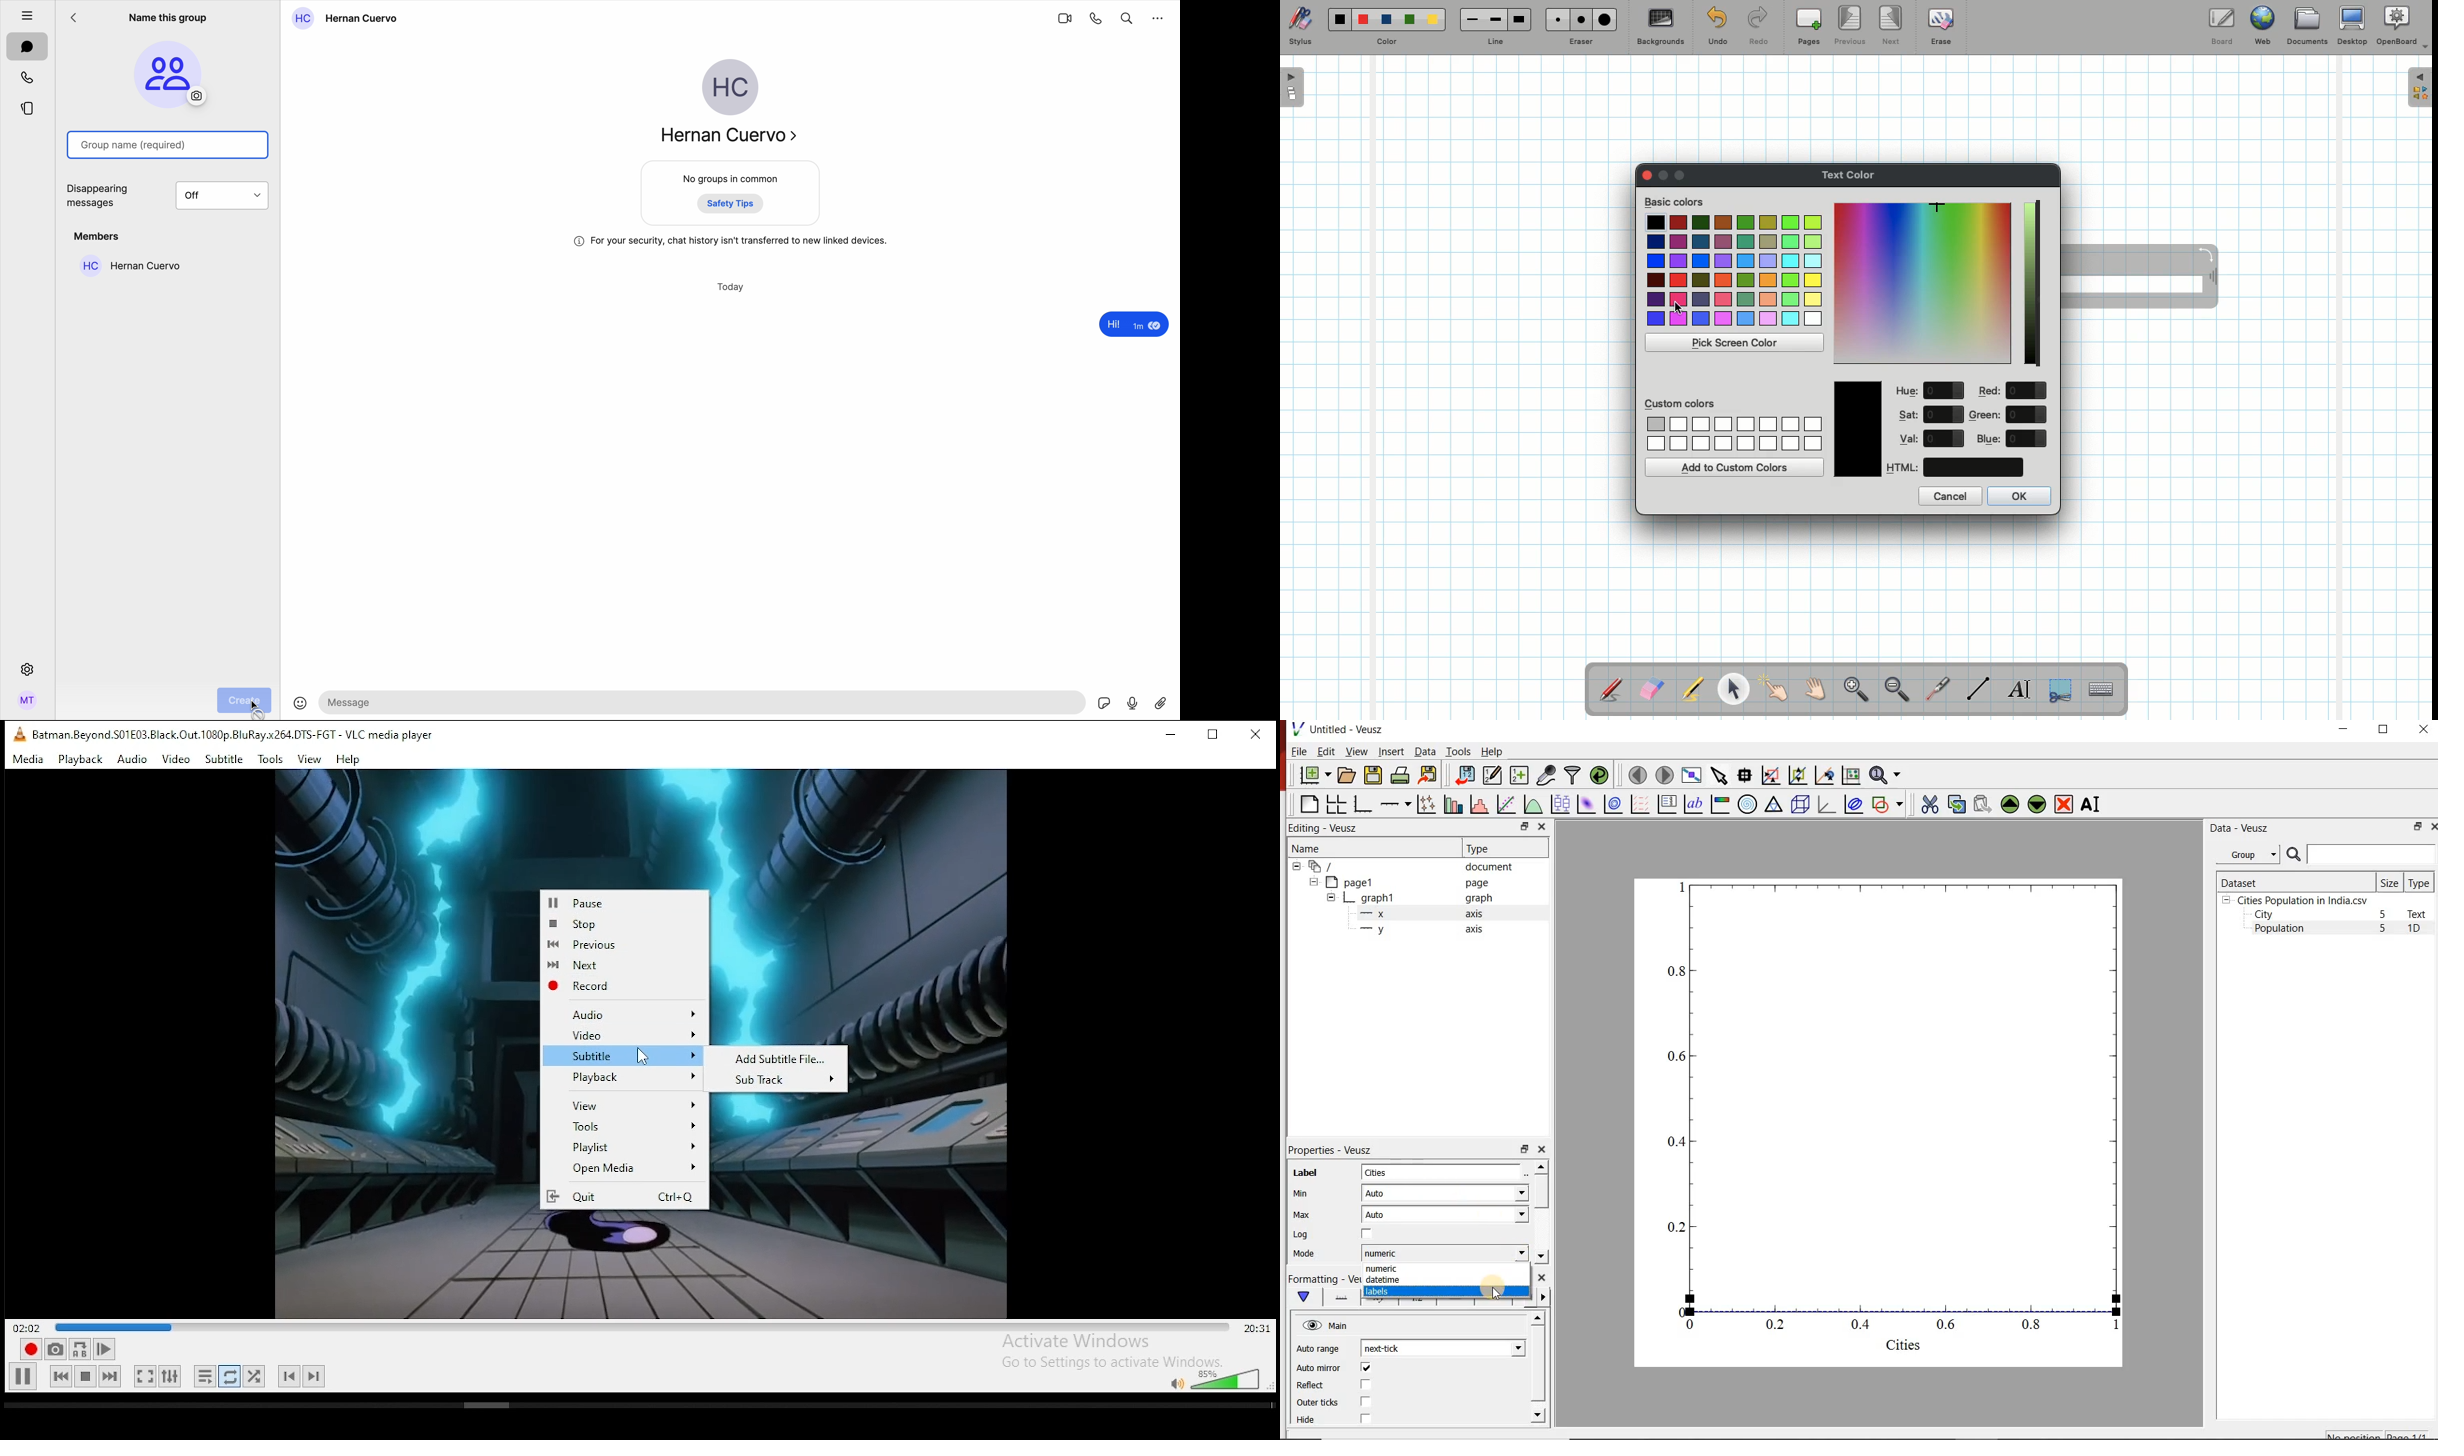  I want to click on cursor , so click(255, 707).